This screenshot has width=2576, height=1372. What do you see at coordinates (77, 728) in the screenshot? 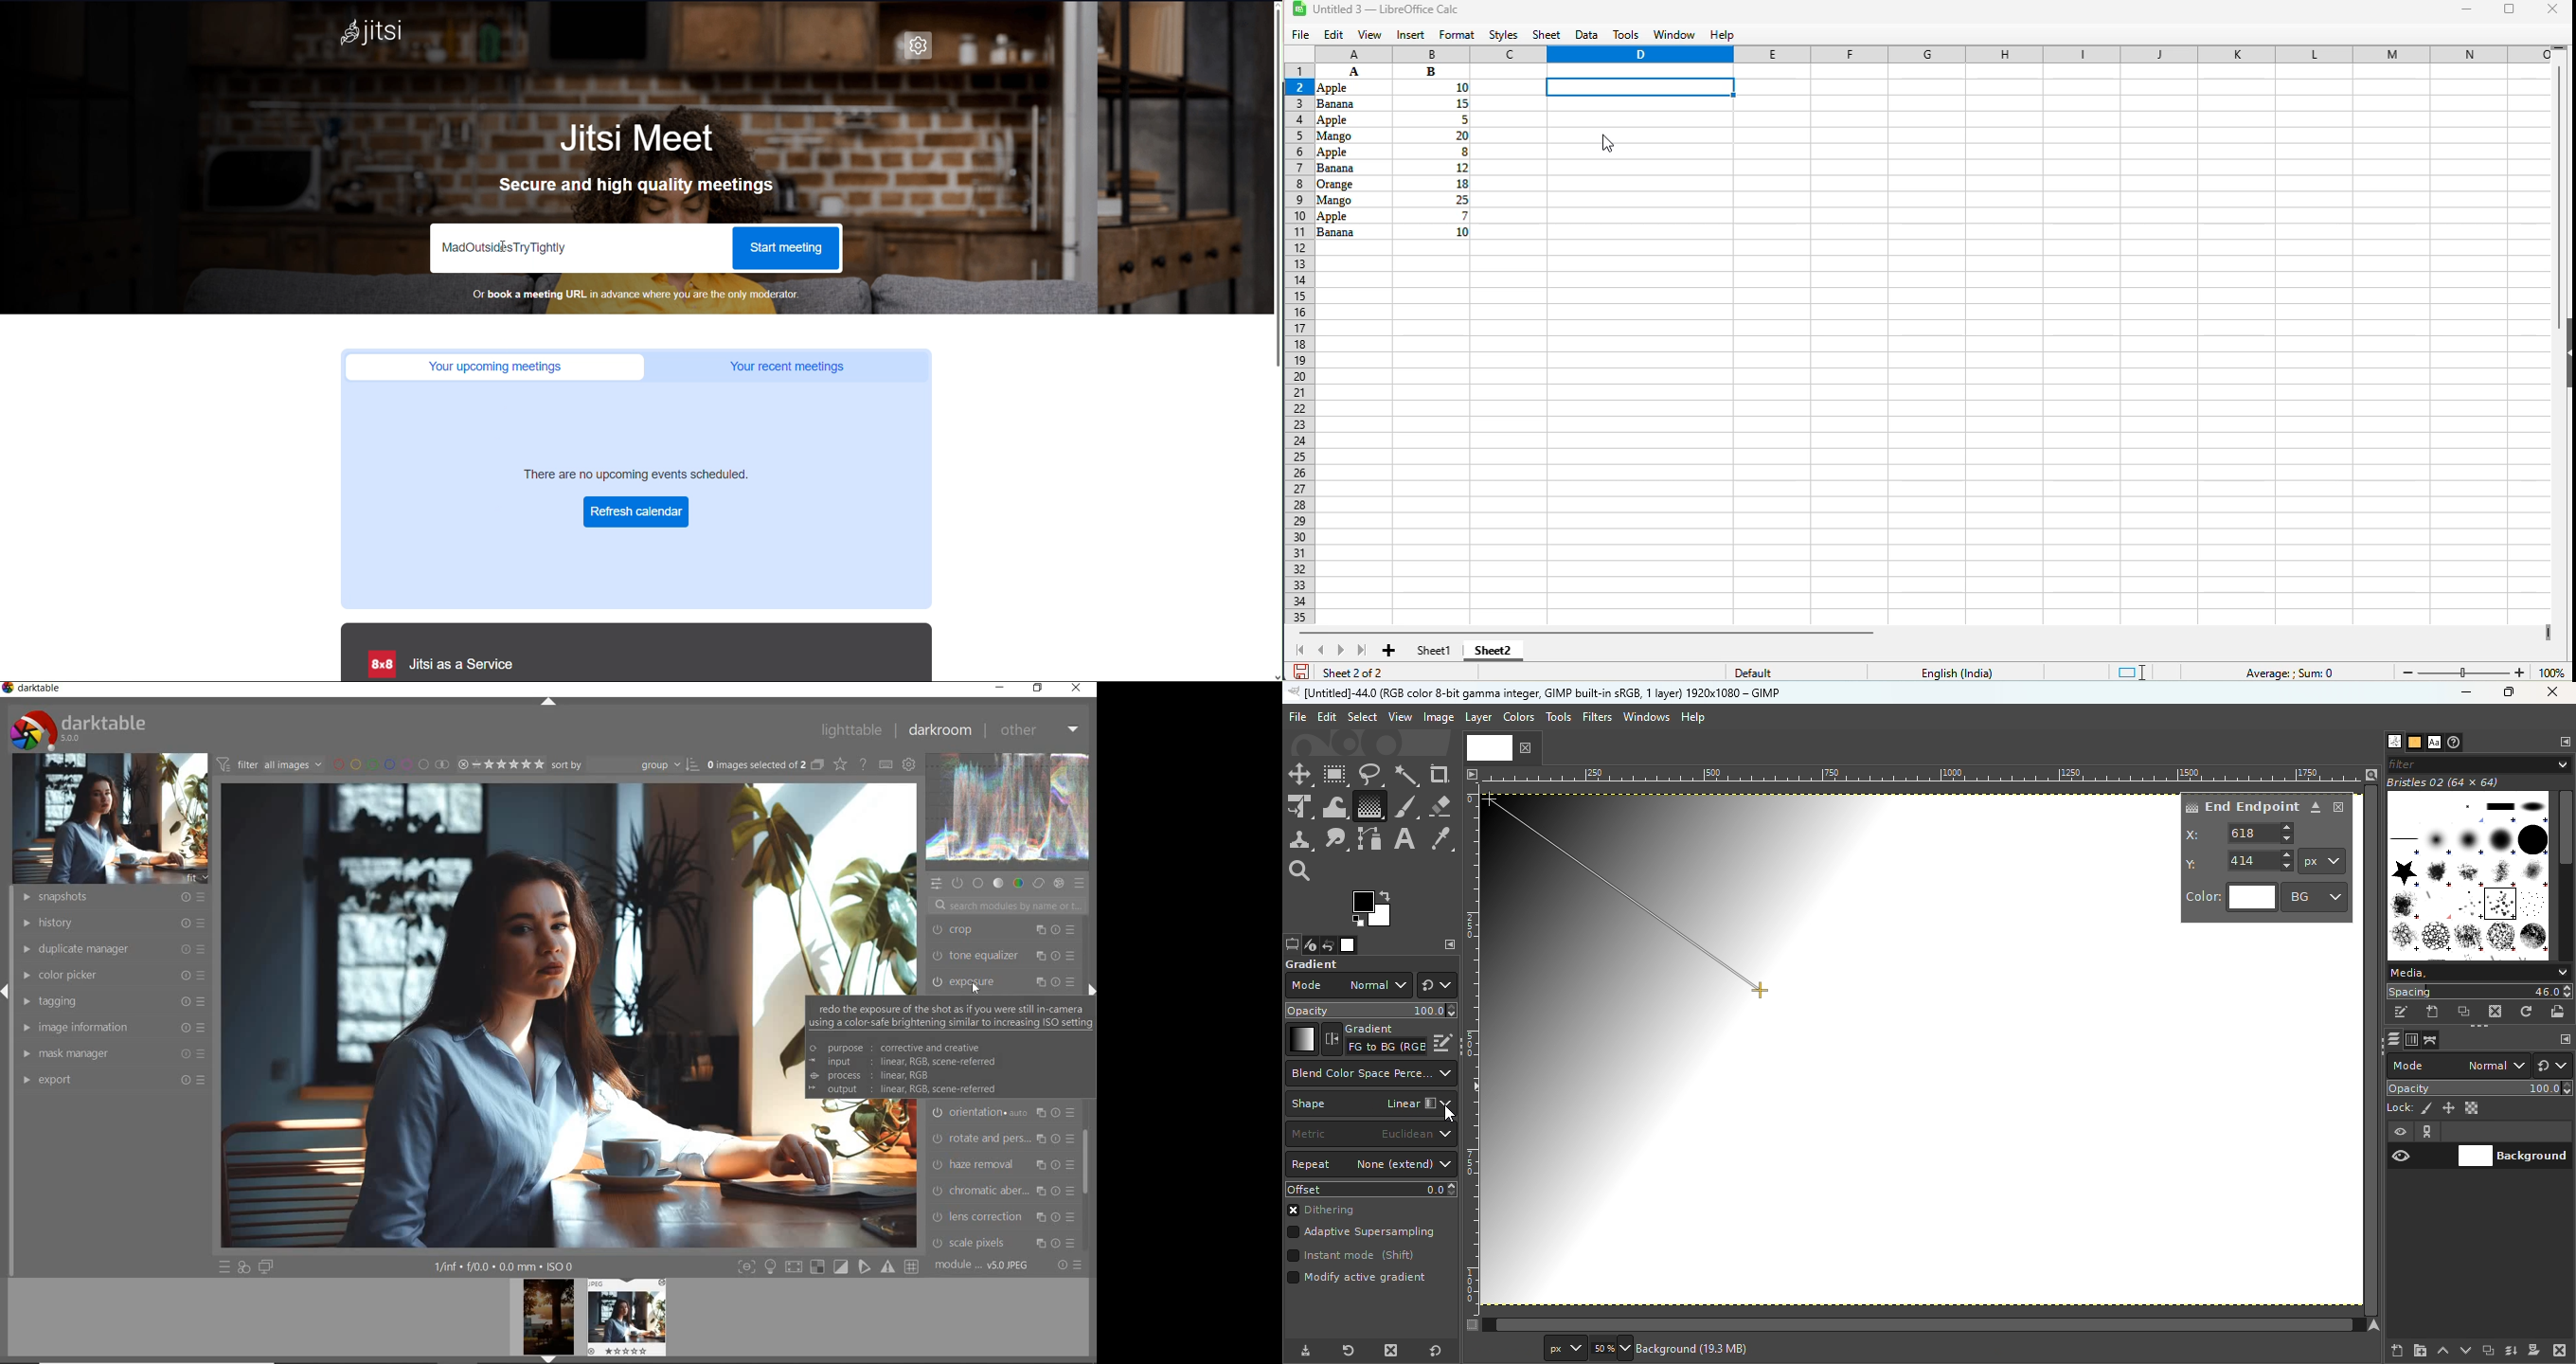
I see `SYSTEM LOGO & NAME` at bounding box center [77, 728].